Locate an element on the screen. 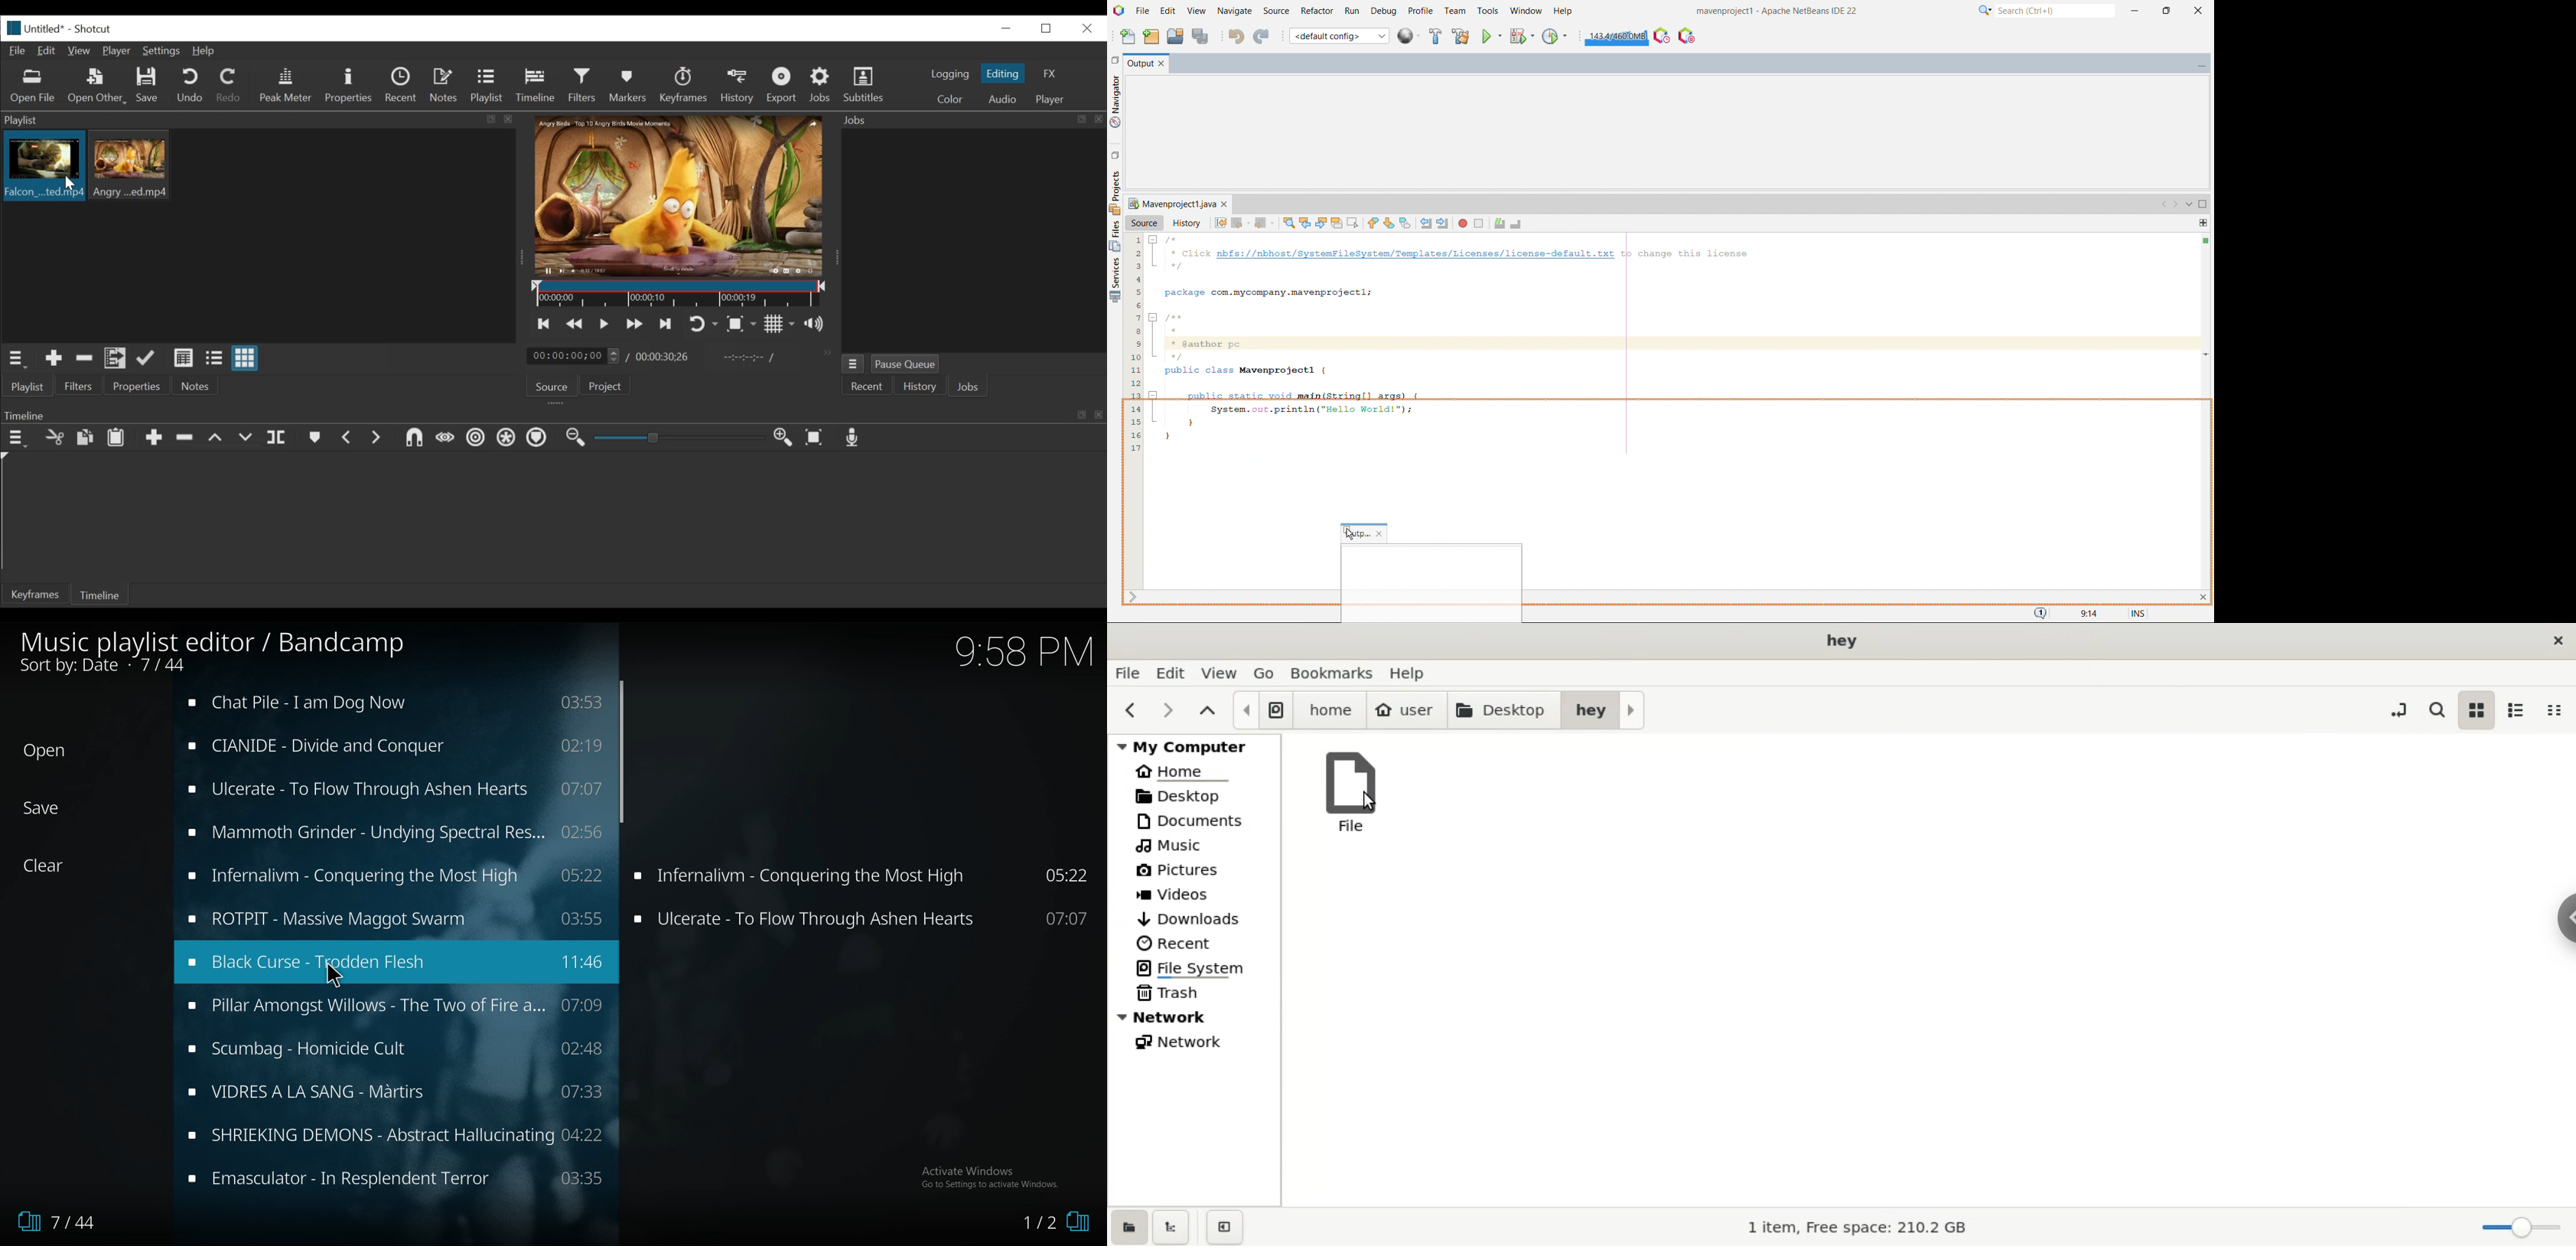  Recent is located at coordinates (404, 87).